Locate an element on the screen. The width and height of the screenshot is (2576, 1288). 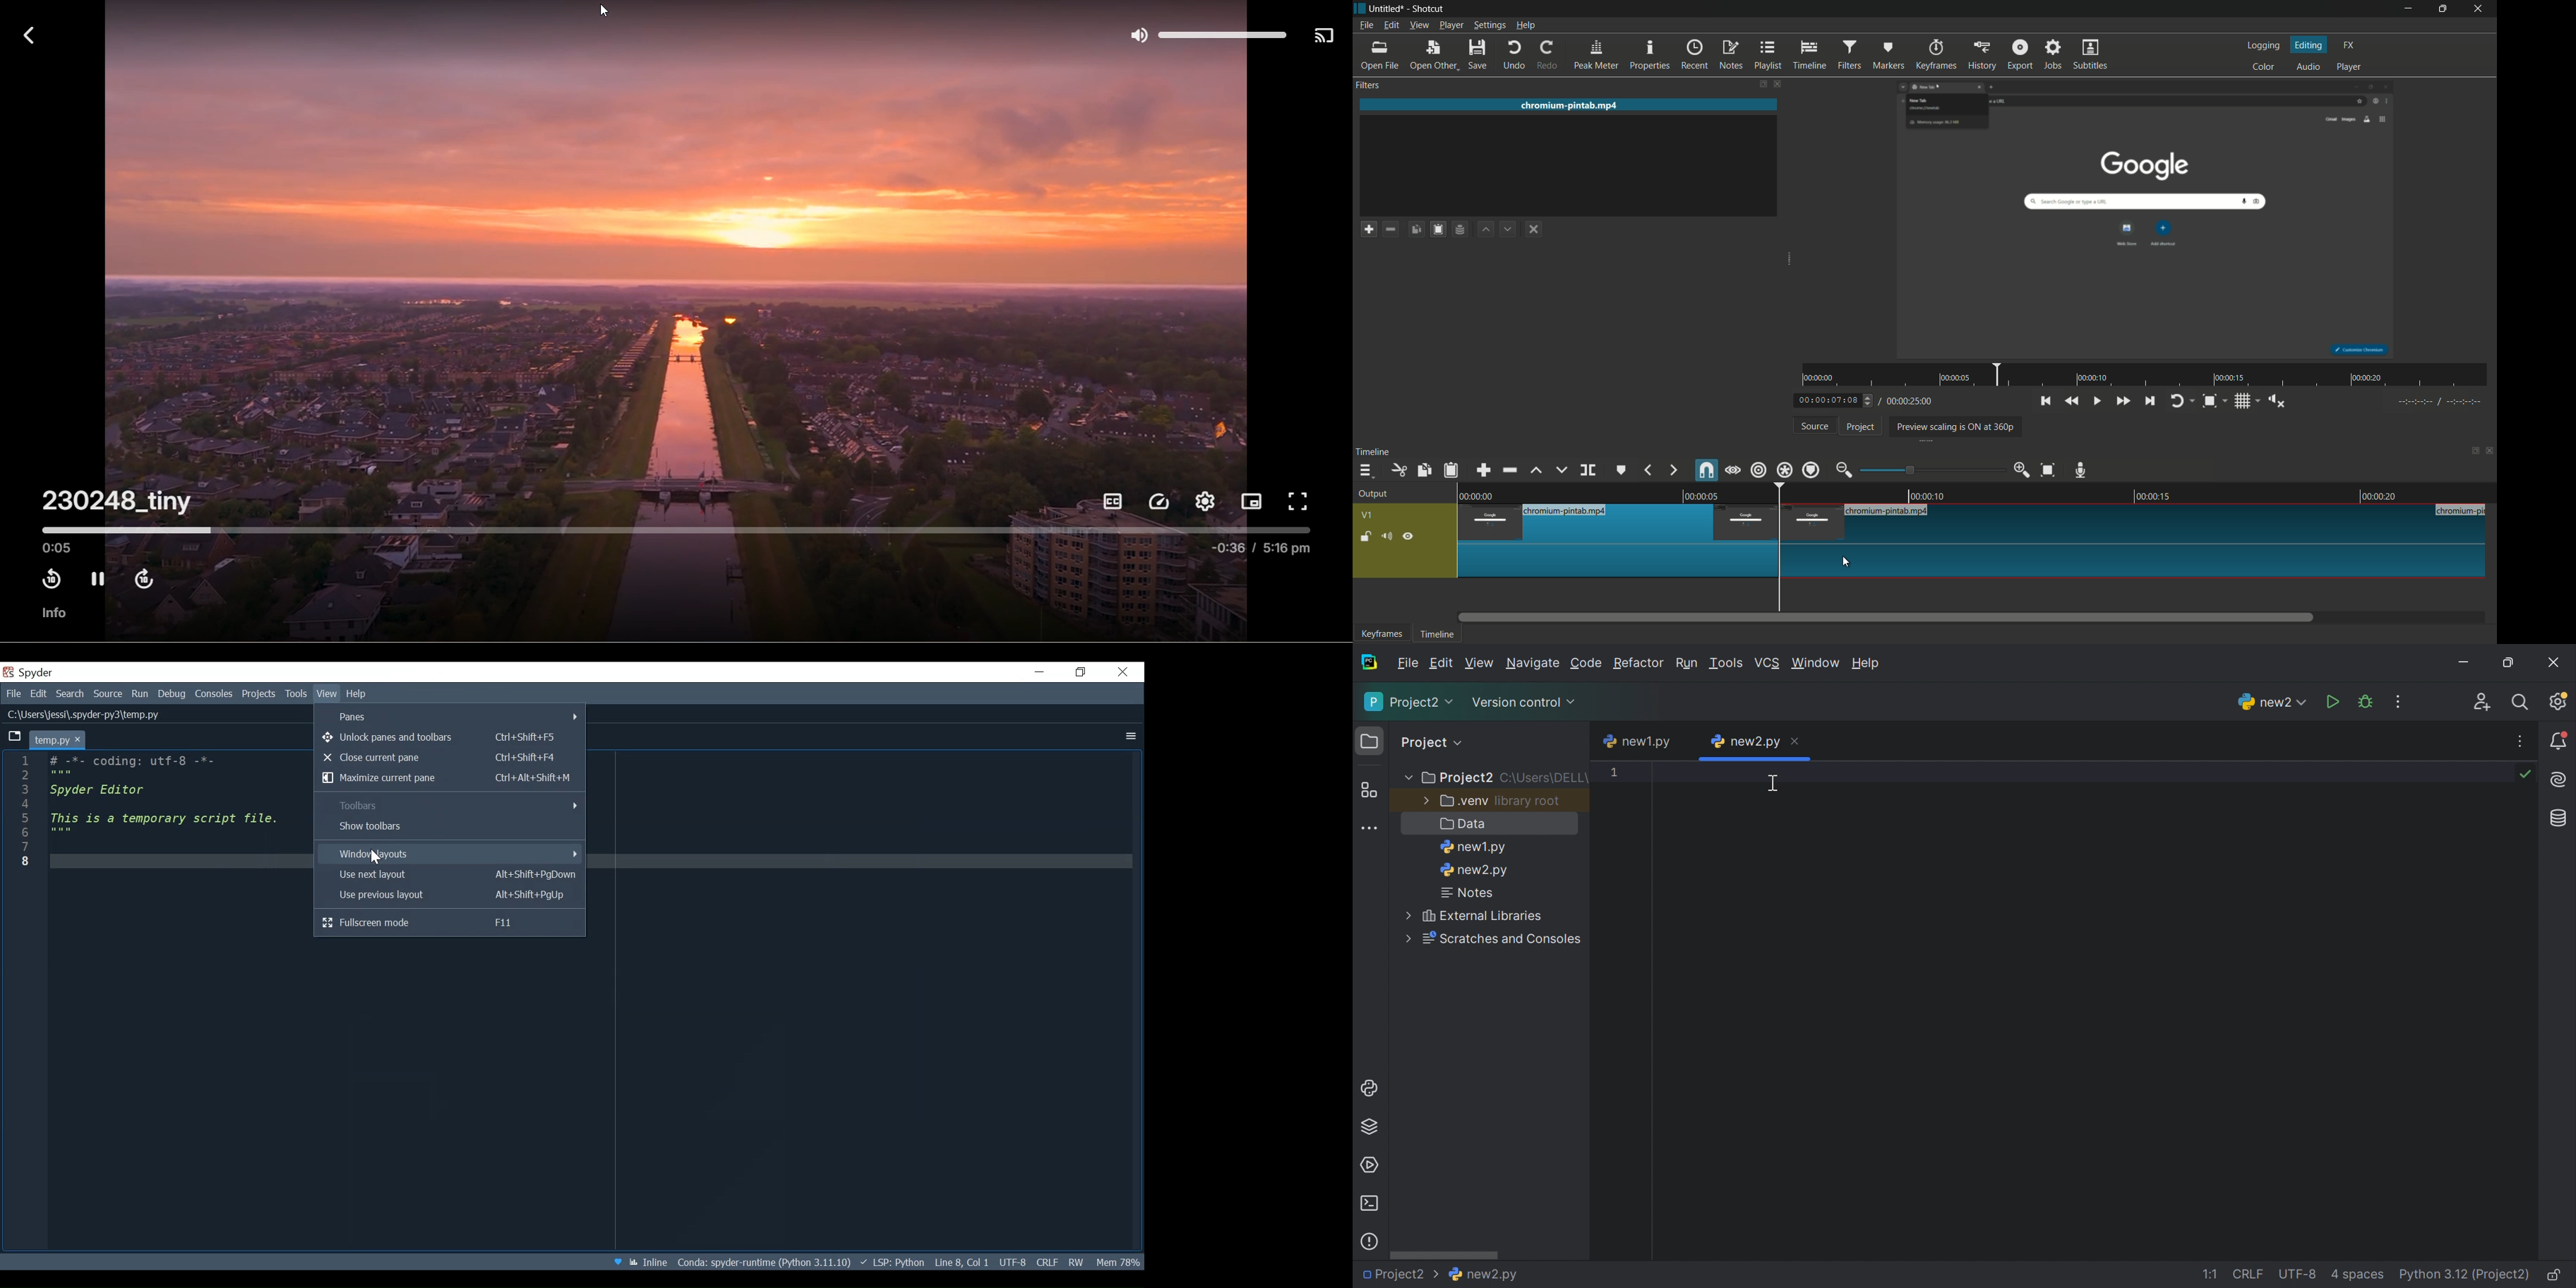
Minimize is located at coordinates (2465, 659).